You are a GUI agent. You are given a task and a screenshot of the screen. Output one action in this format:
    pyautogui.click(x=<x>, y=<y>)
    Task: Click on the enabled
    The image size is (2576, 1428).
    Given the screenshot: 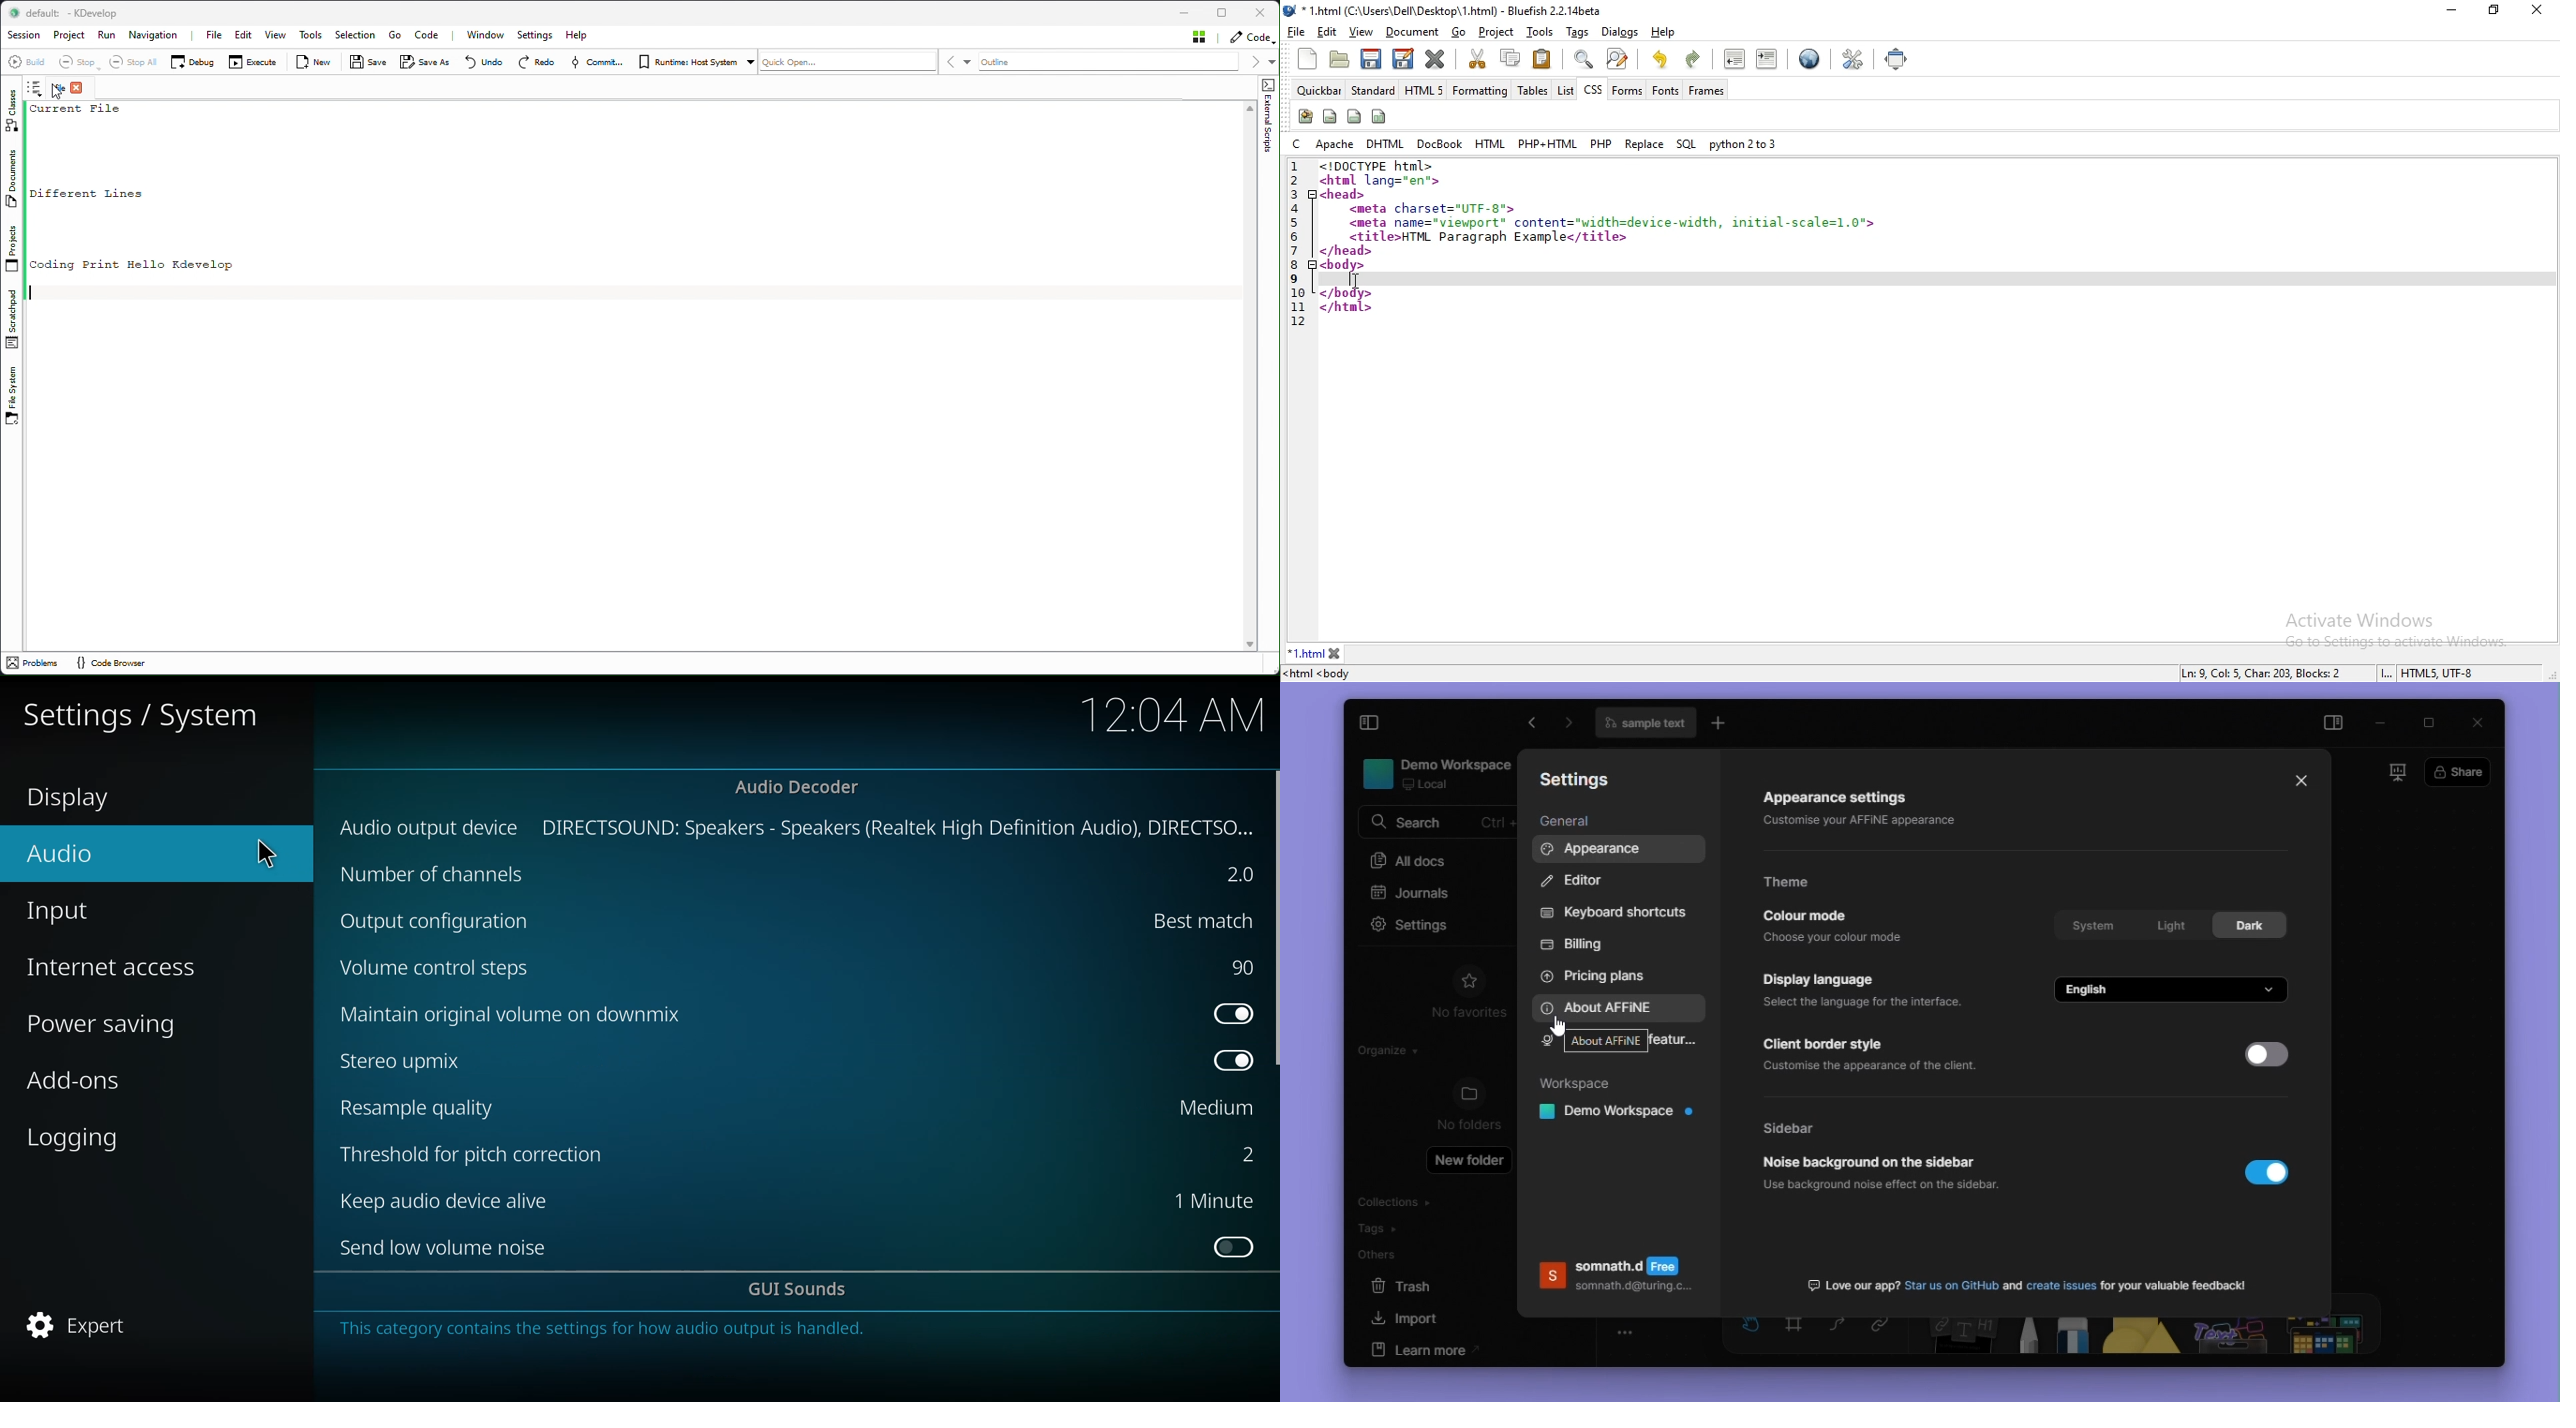 What is the action you would take?
    pyautogui.click(x=1234, y=1061)
    